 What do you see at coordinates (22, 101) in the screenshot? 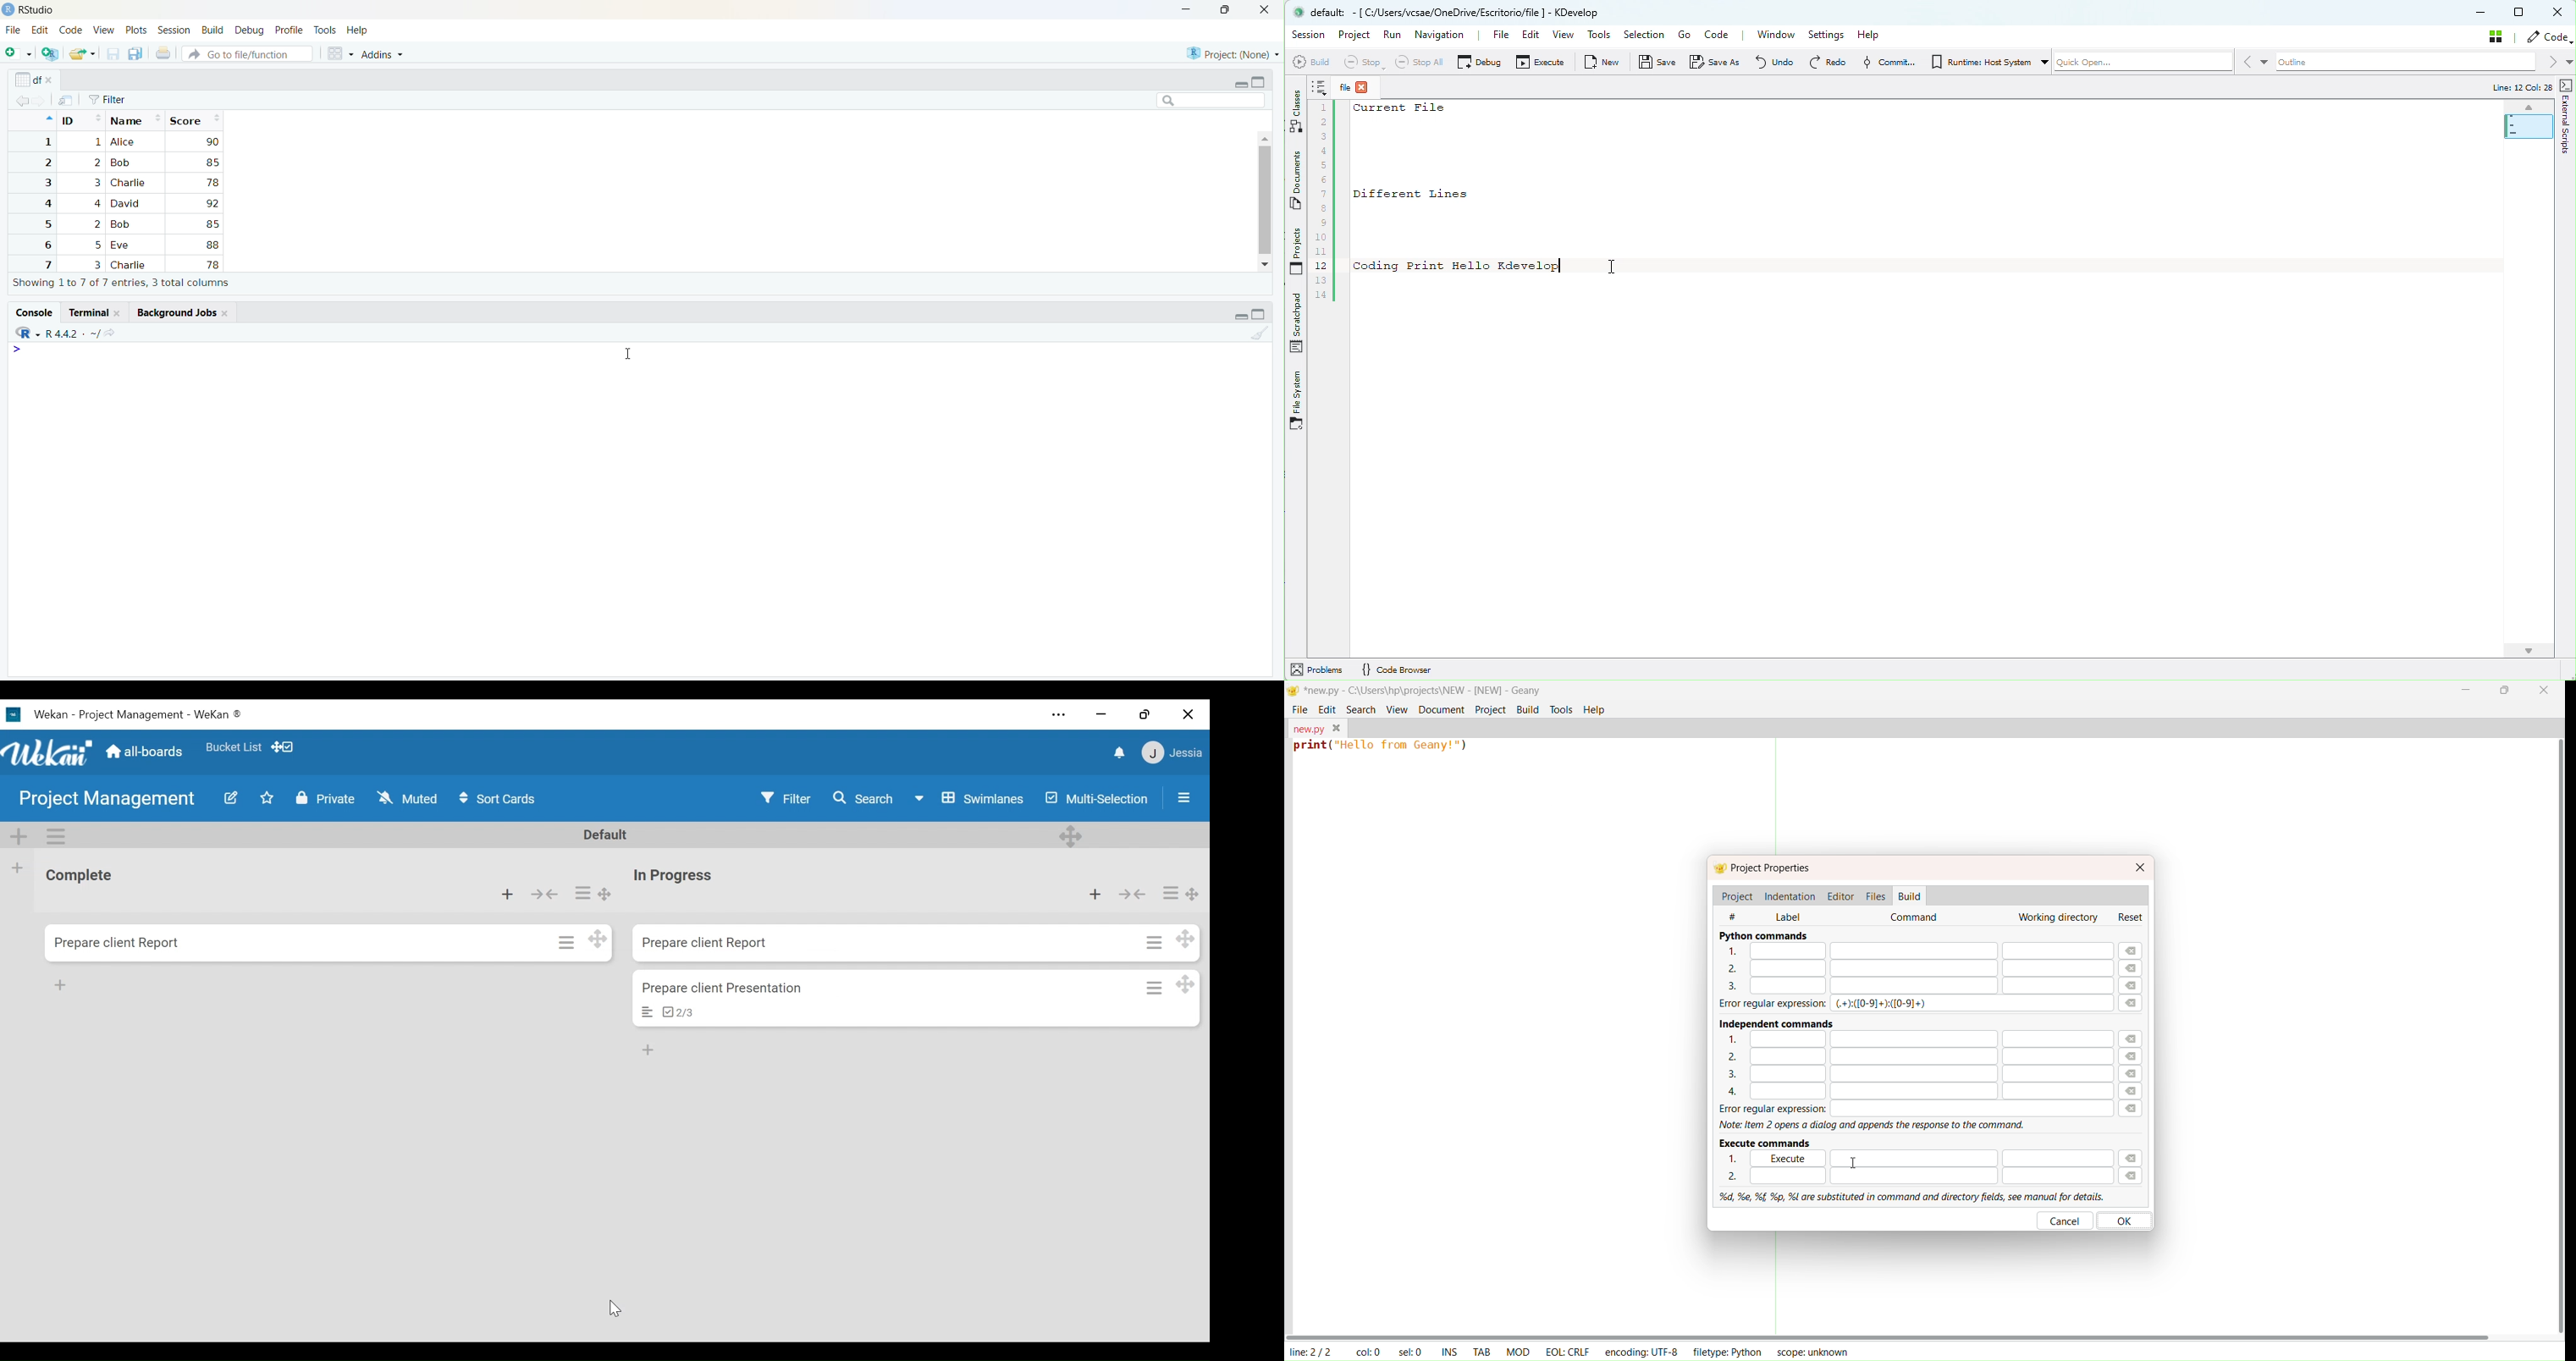
I see `back` at bounding box center [22, 101].